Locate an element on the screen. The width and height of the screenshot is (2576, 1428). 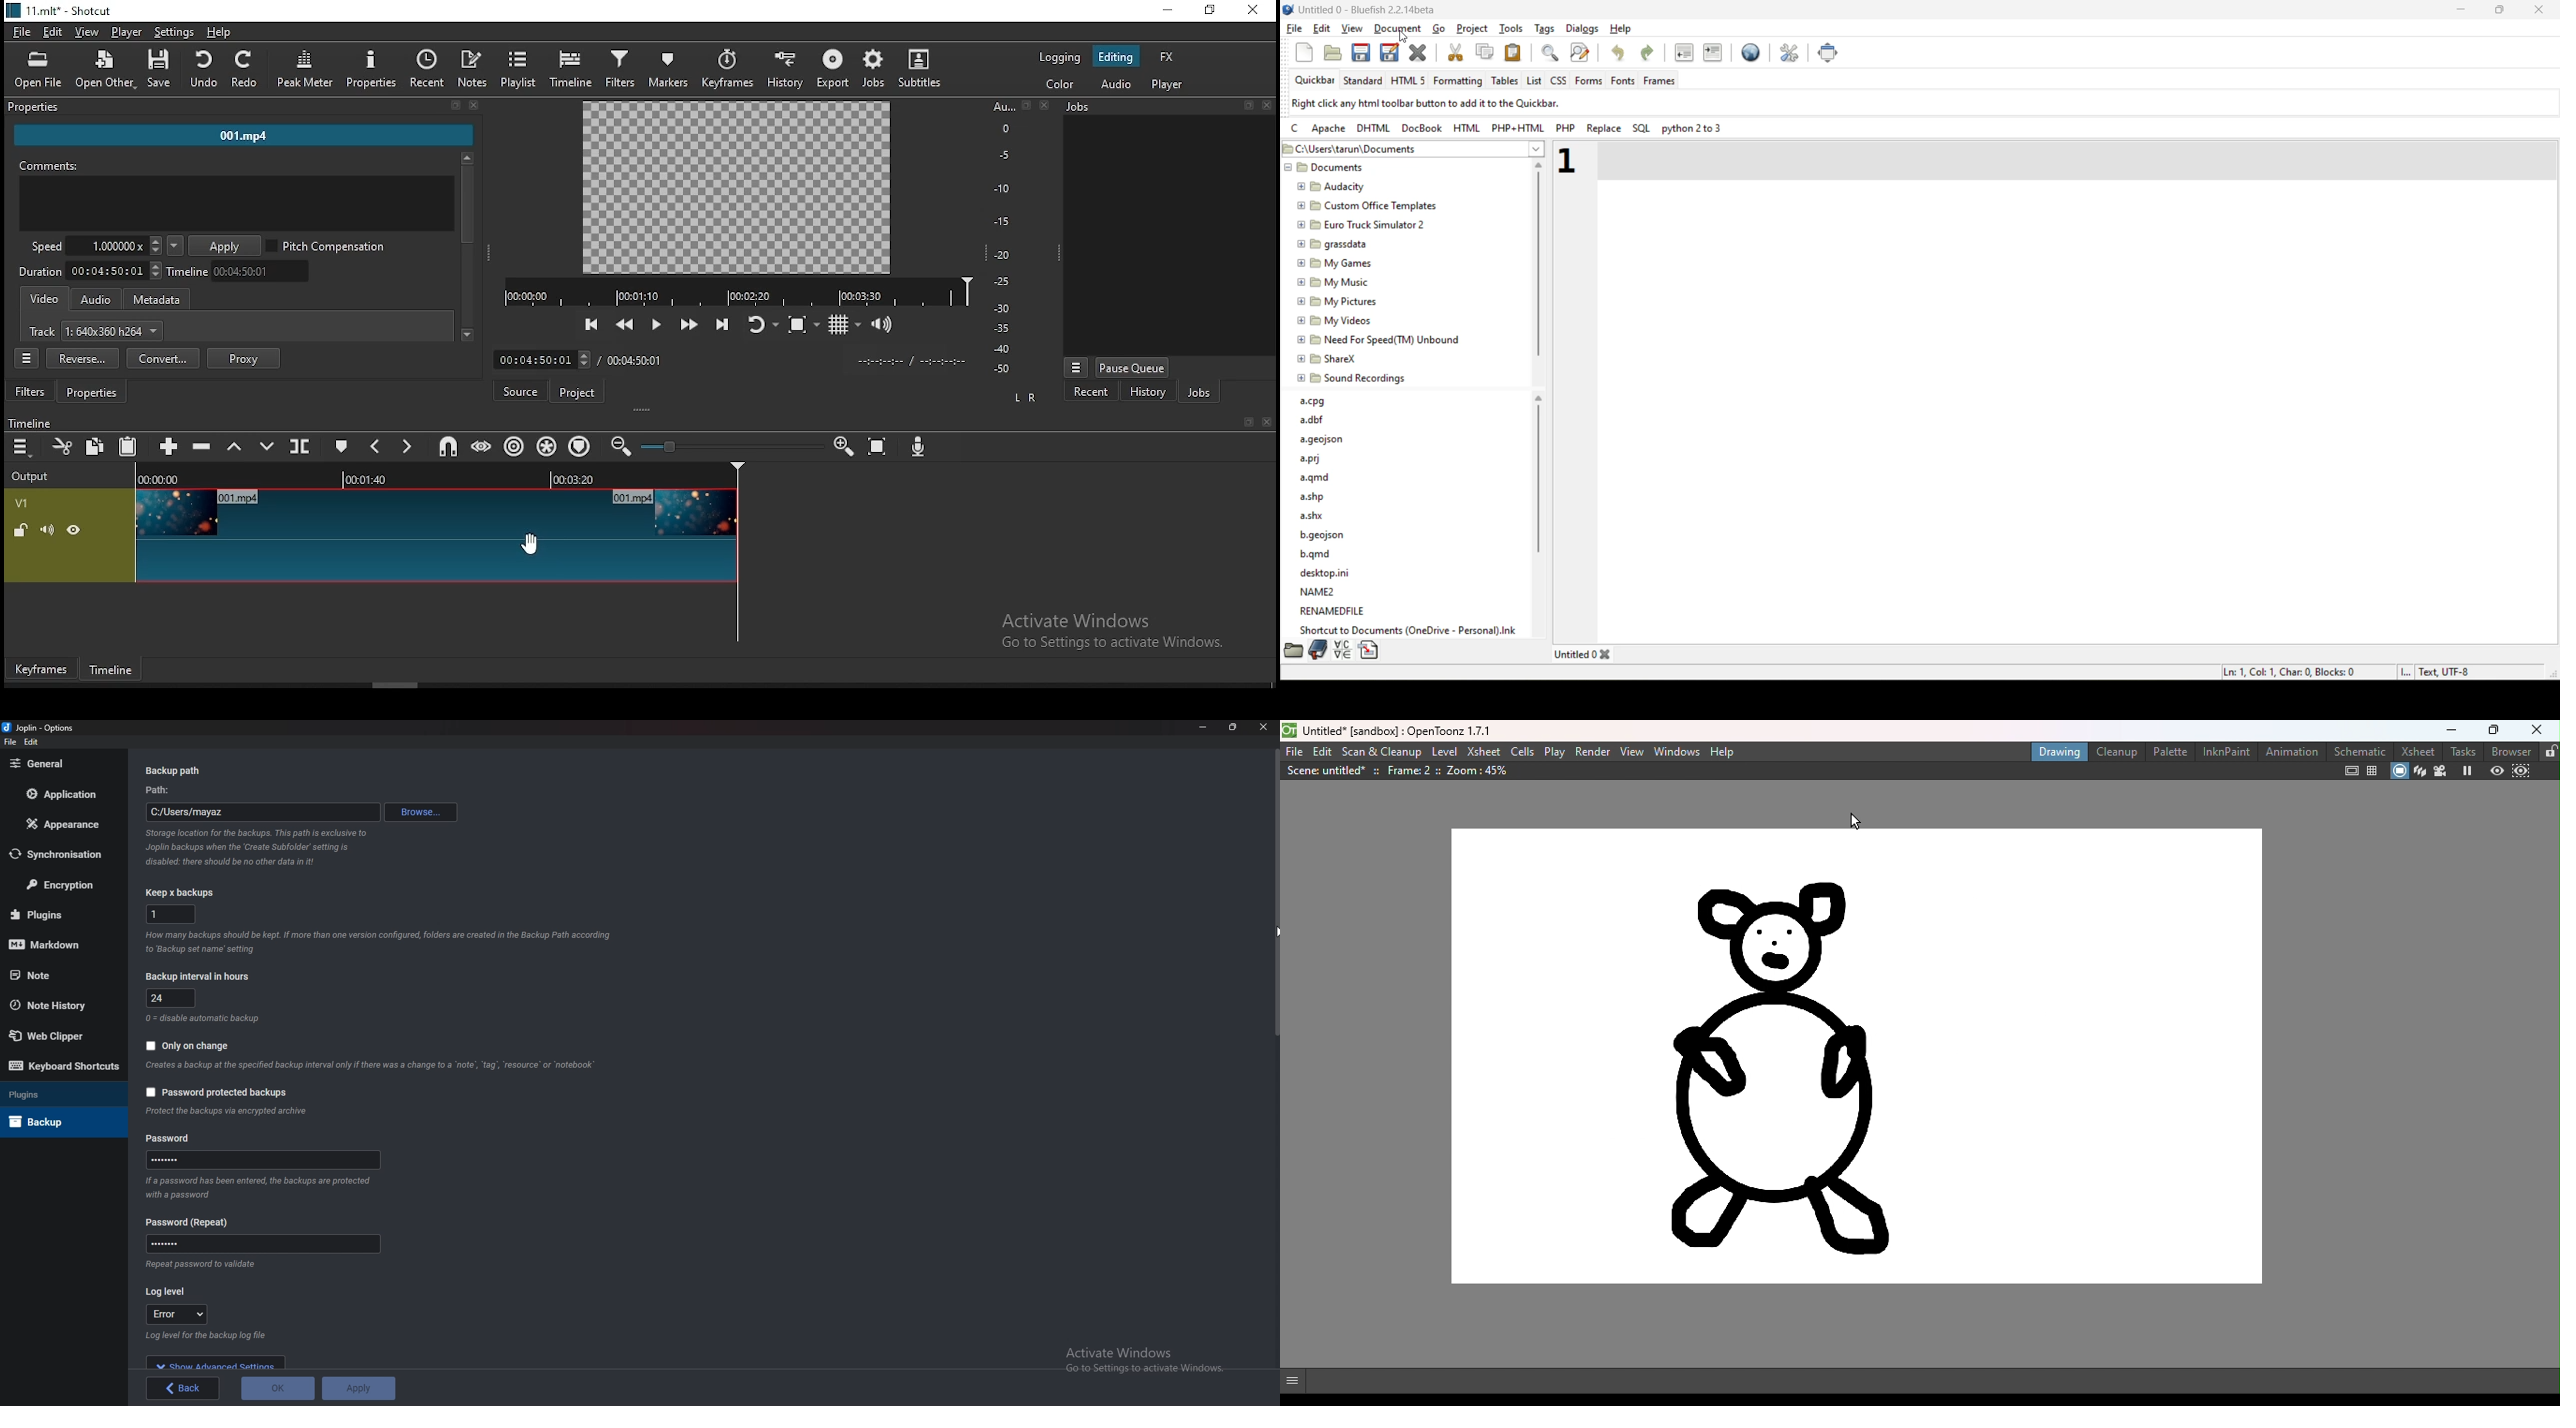
max time is located at coordinates (634, 362).